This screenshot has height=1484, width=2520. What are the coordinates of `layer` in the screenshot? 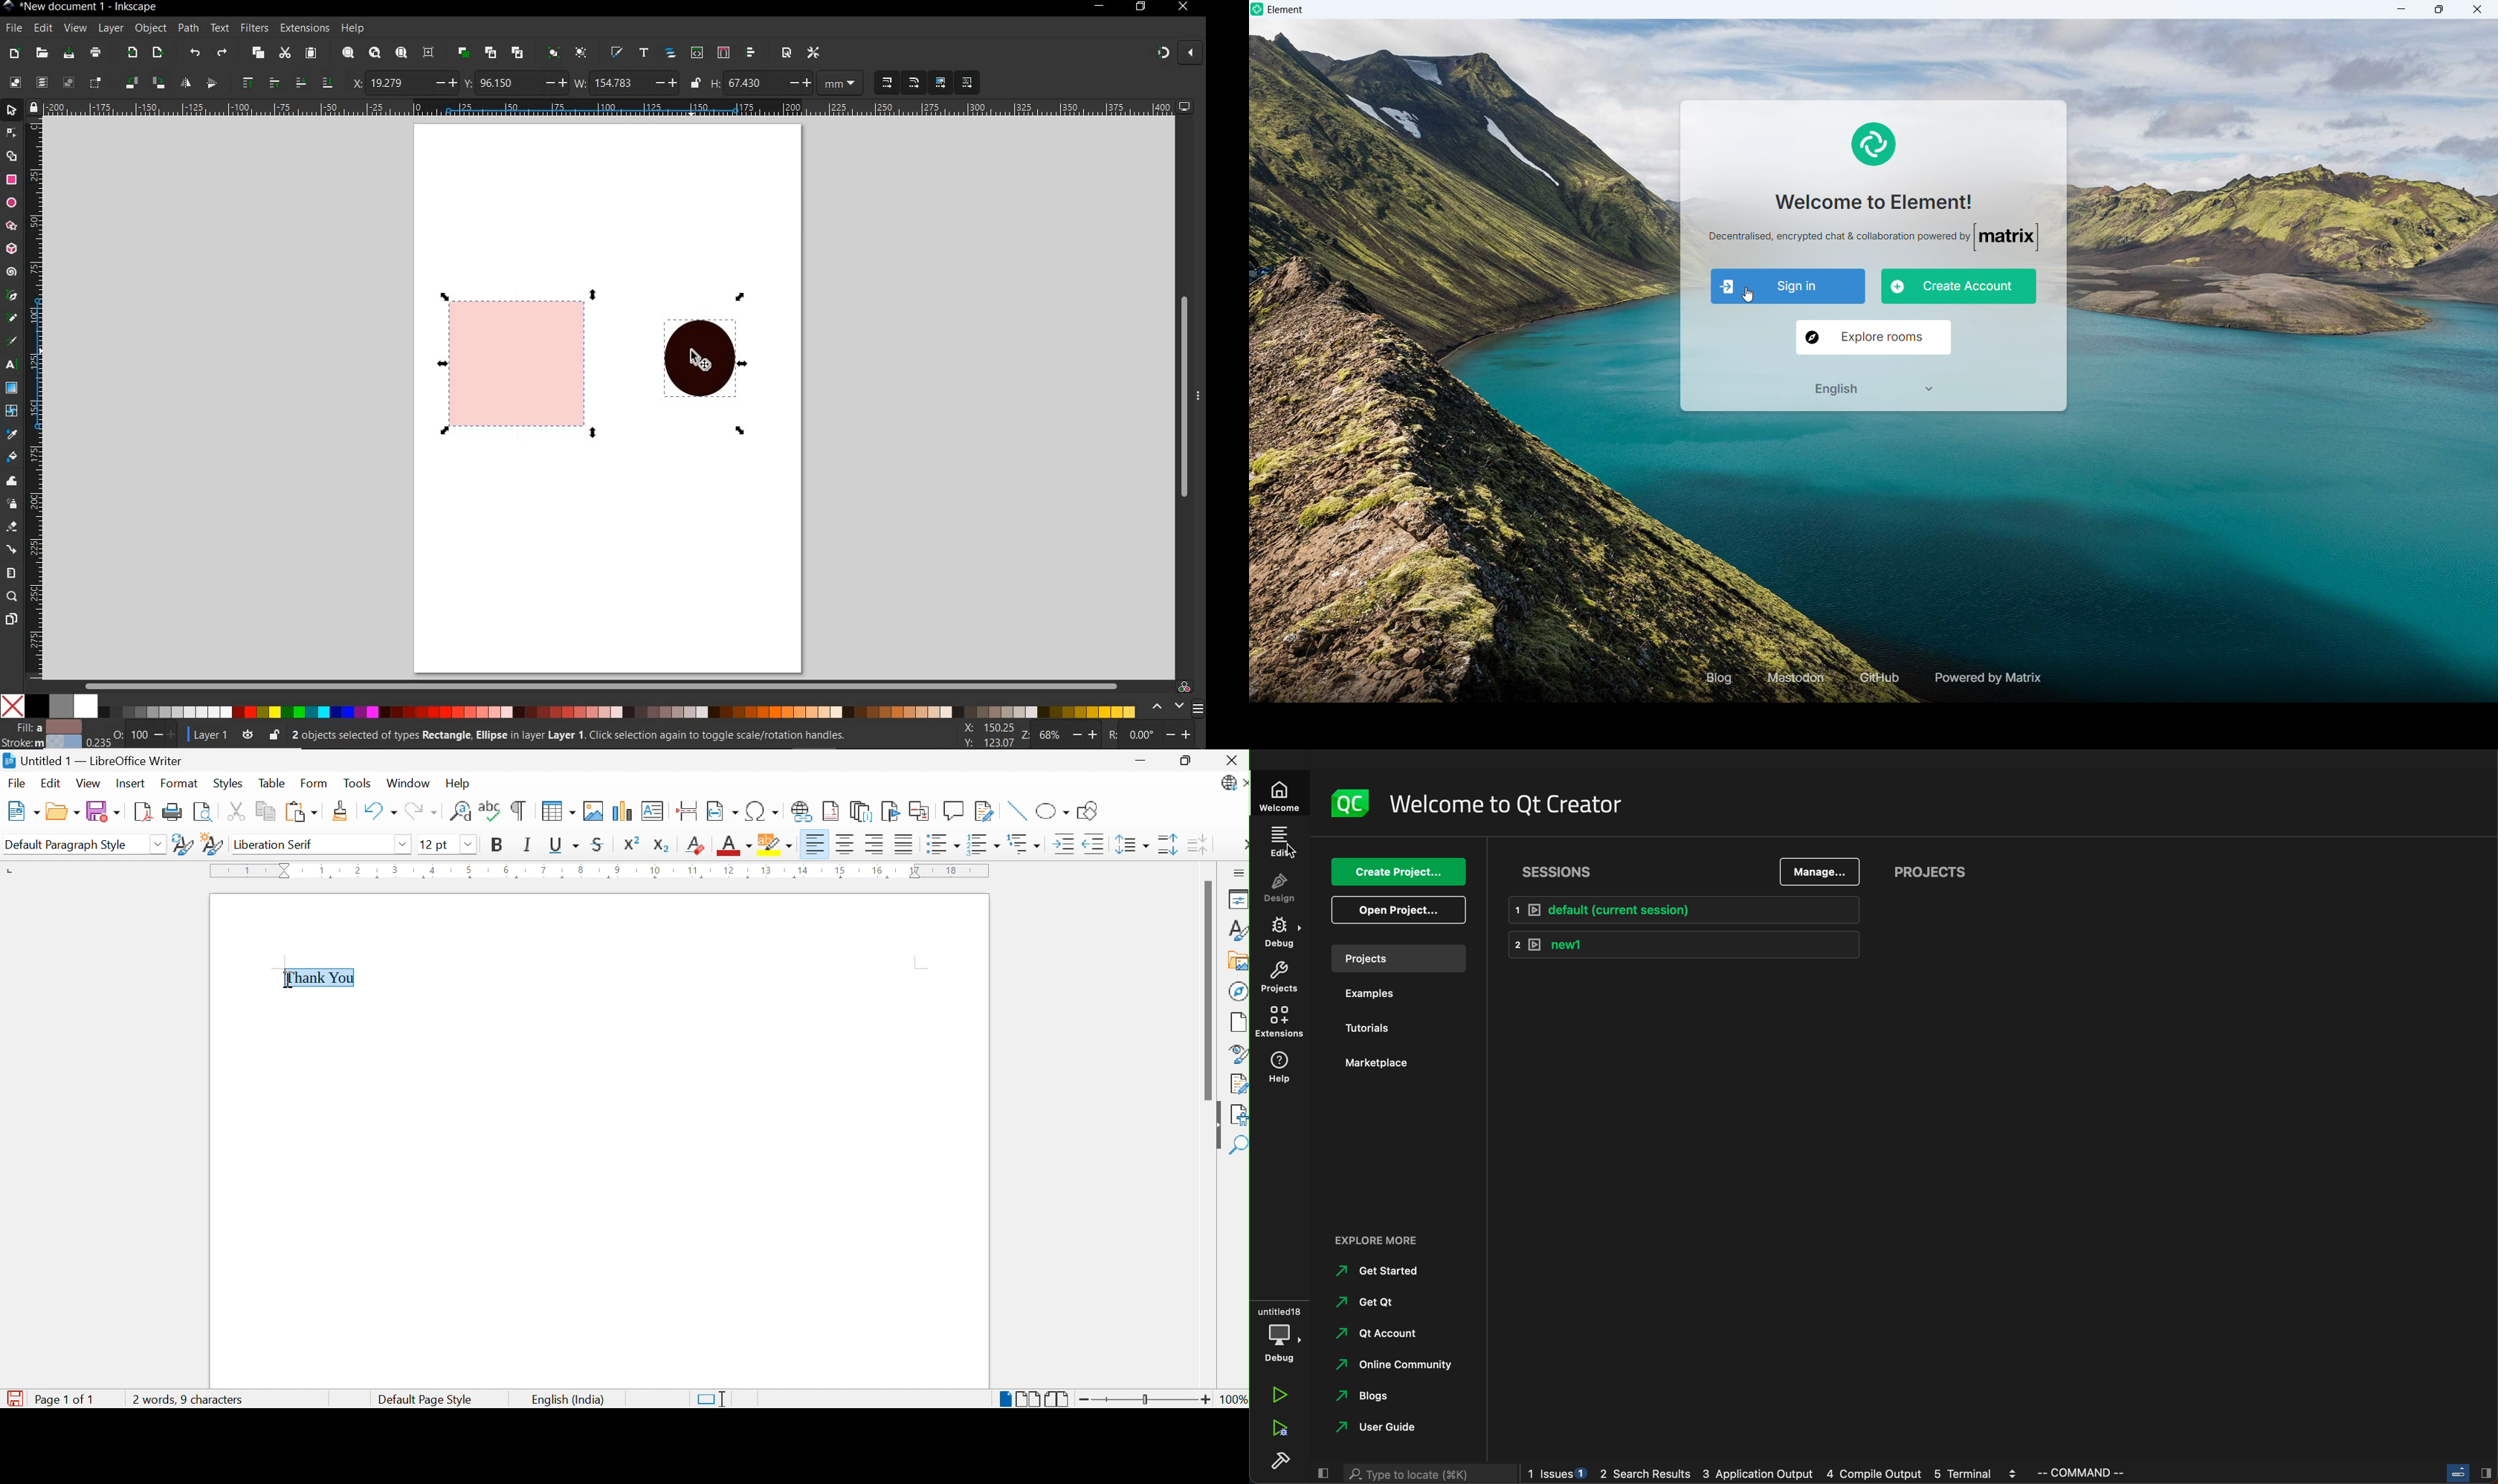 It's located at (111, 27).